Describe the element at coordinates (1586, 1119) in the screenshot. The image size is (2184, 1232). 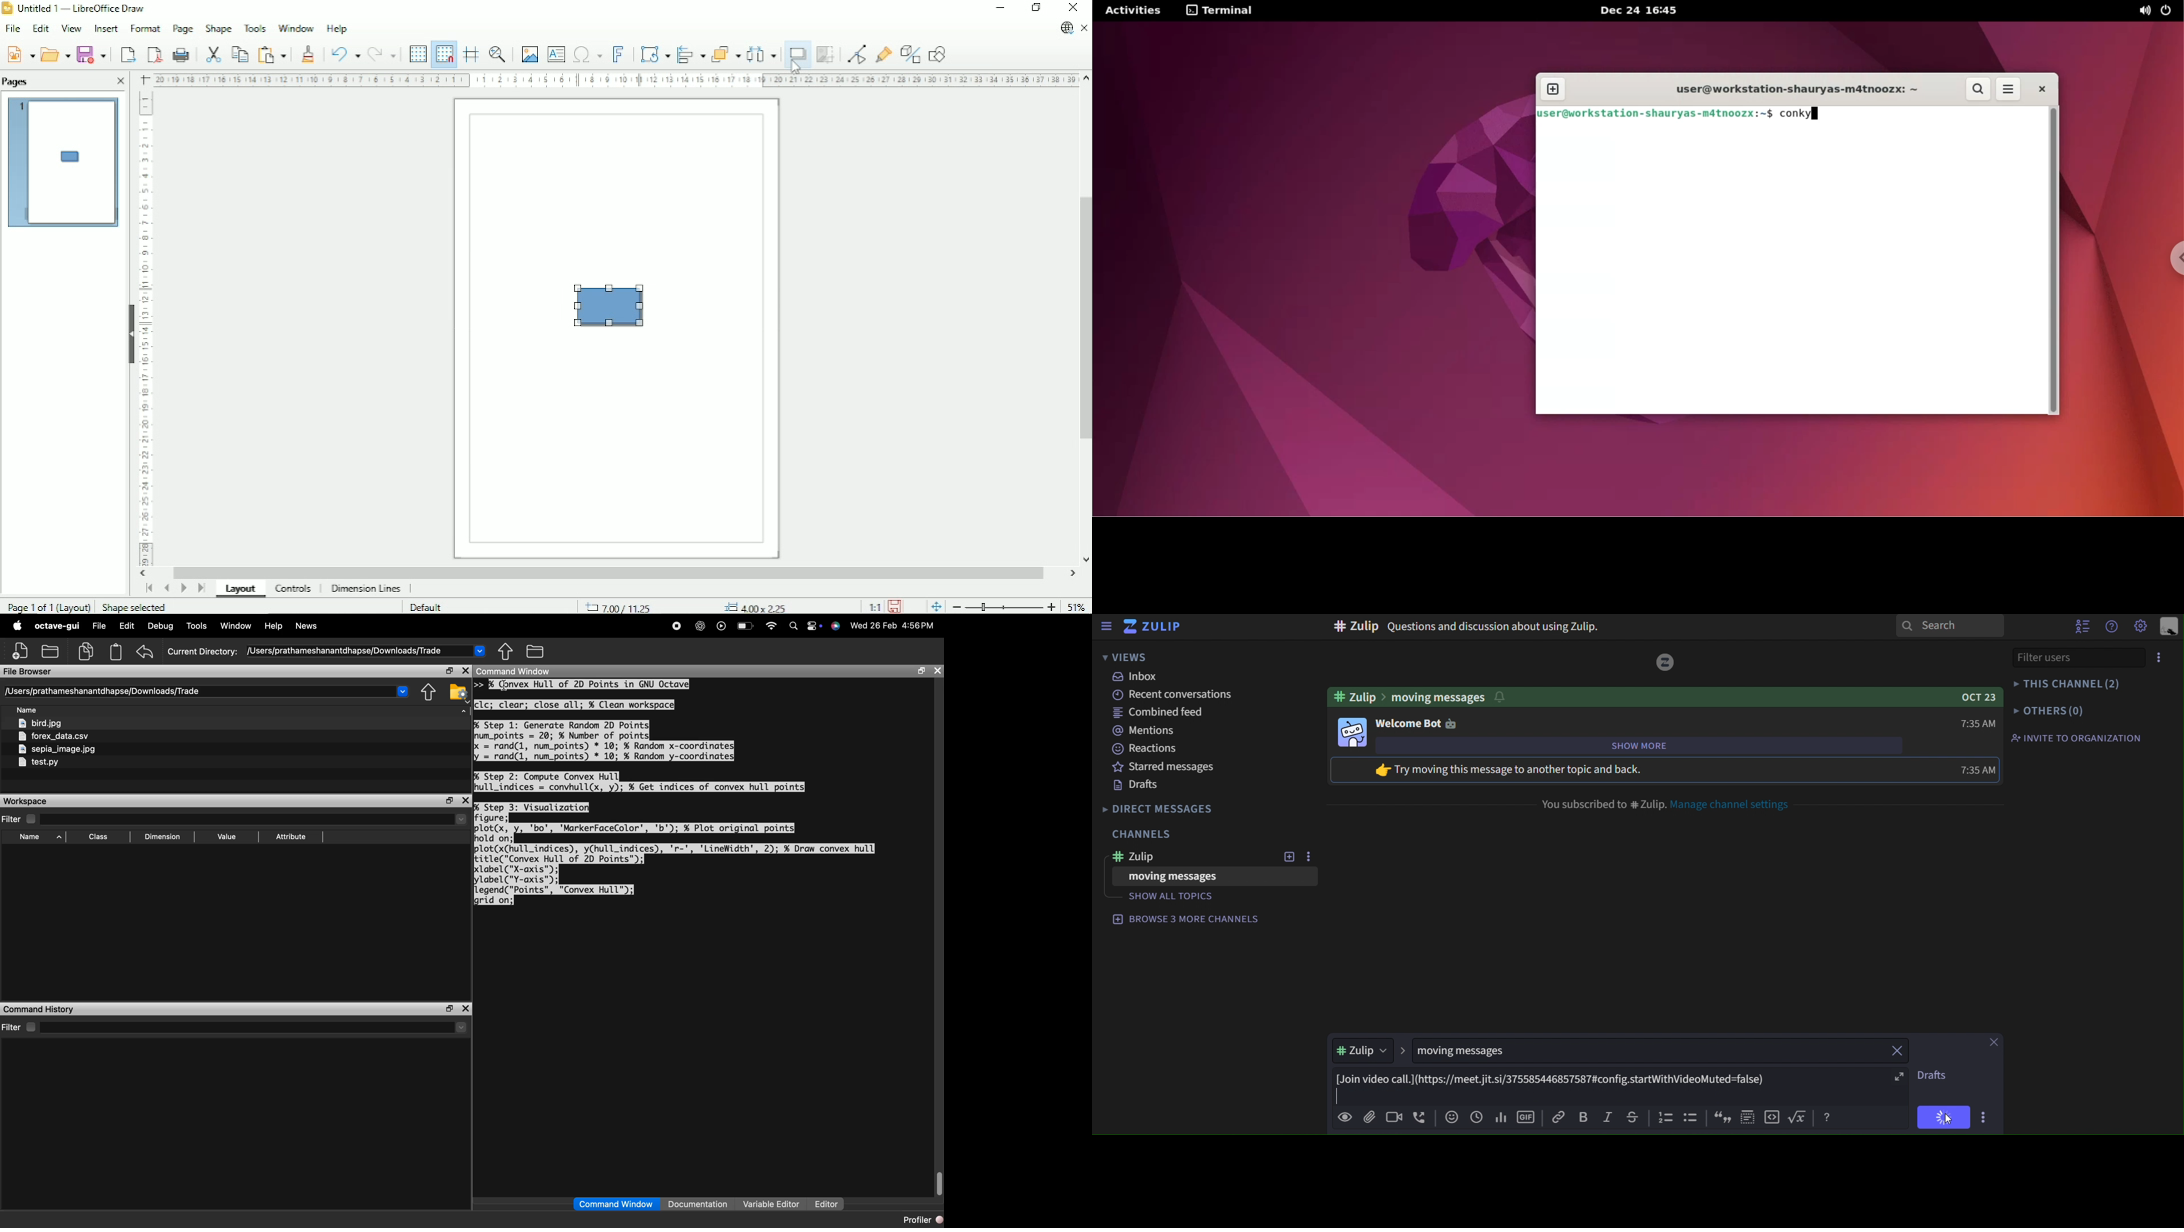
I see `bold` at that location.